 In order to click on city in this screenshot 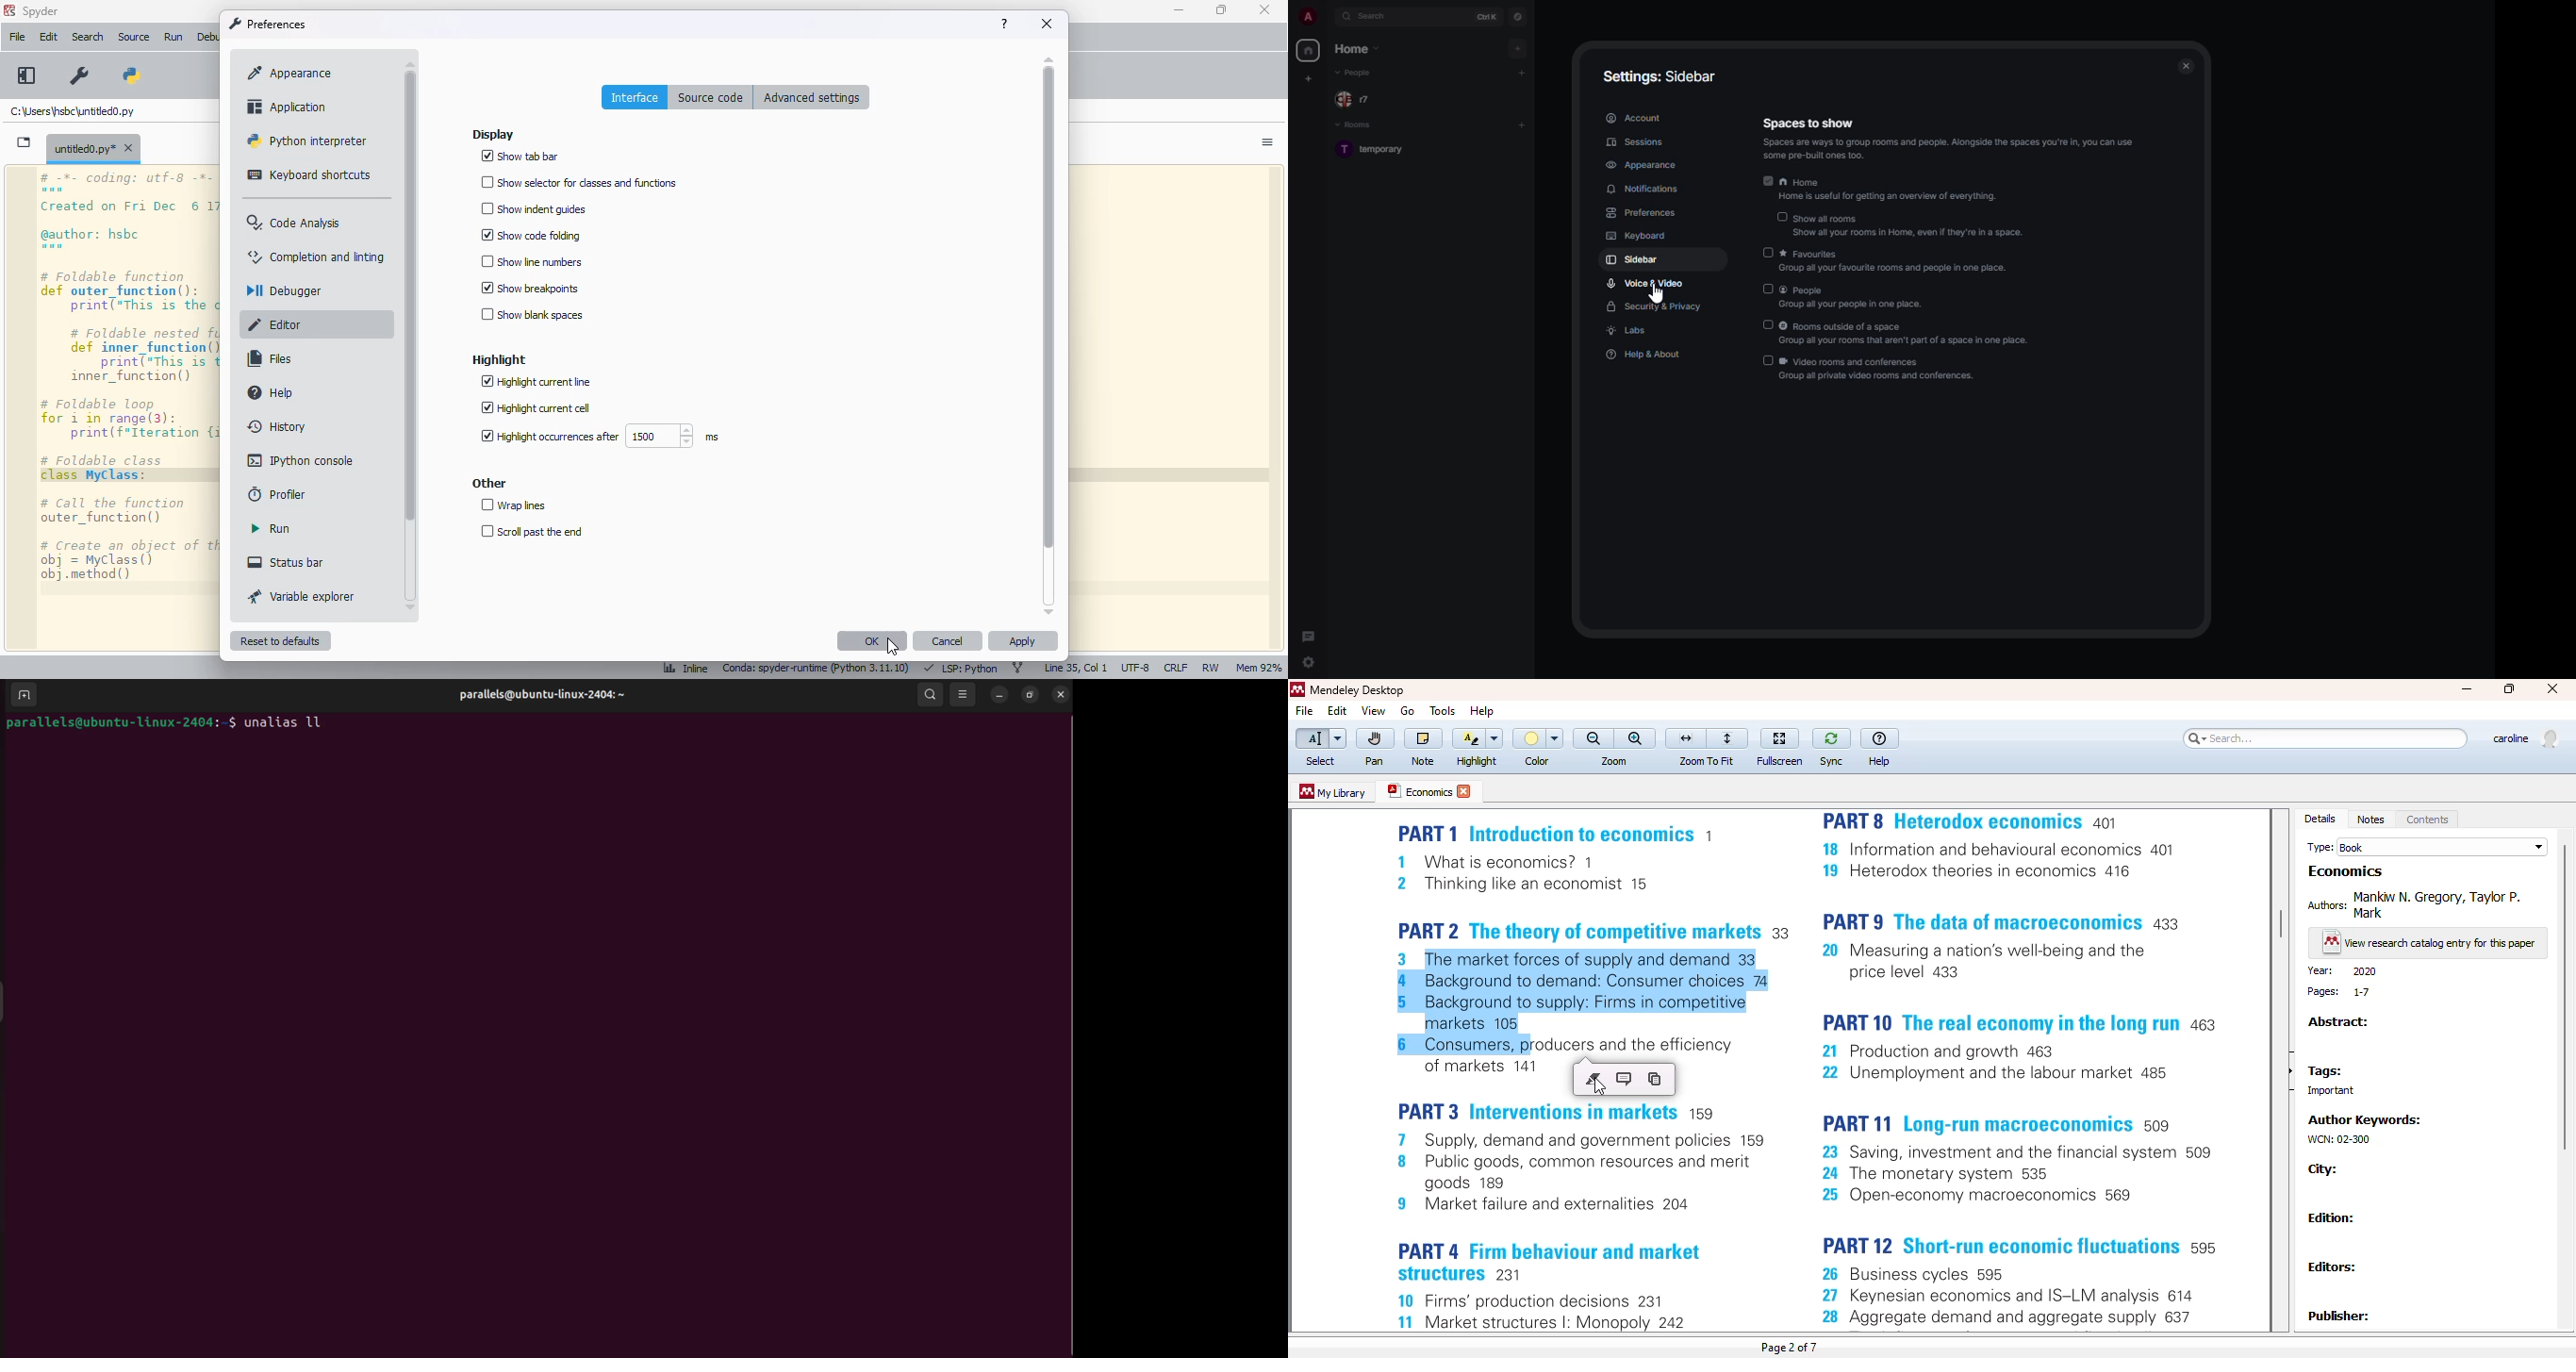, I will do `click(2323, 1169)`.